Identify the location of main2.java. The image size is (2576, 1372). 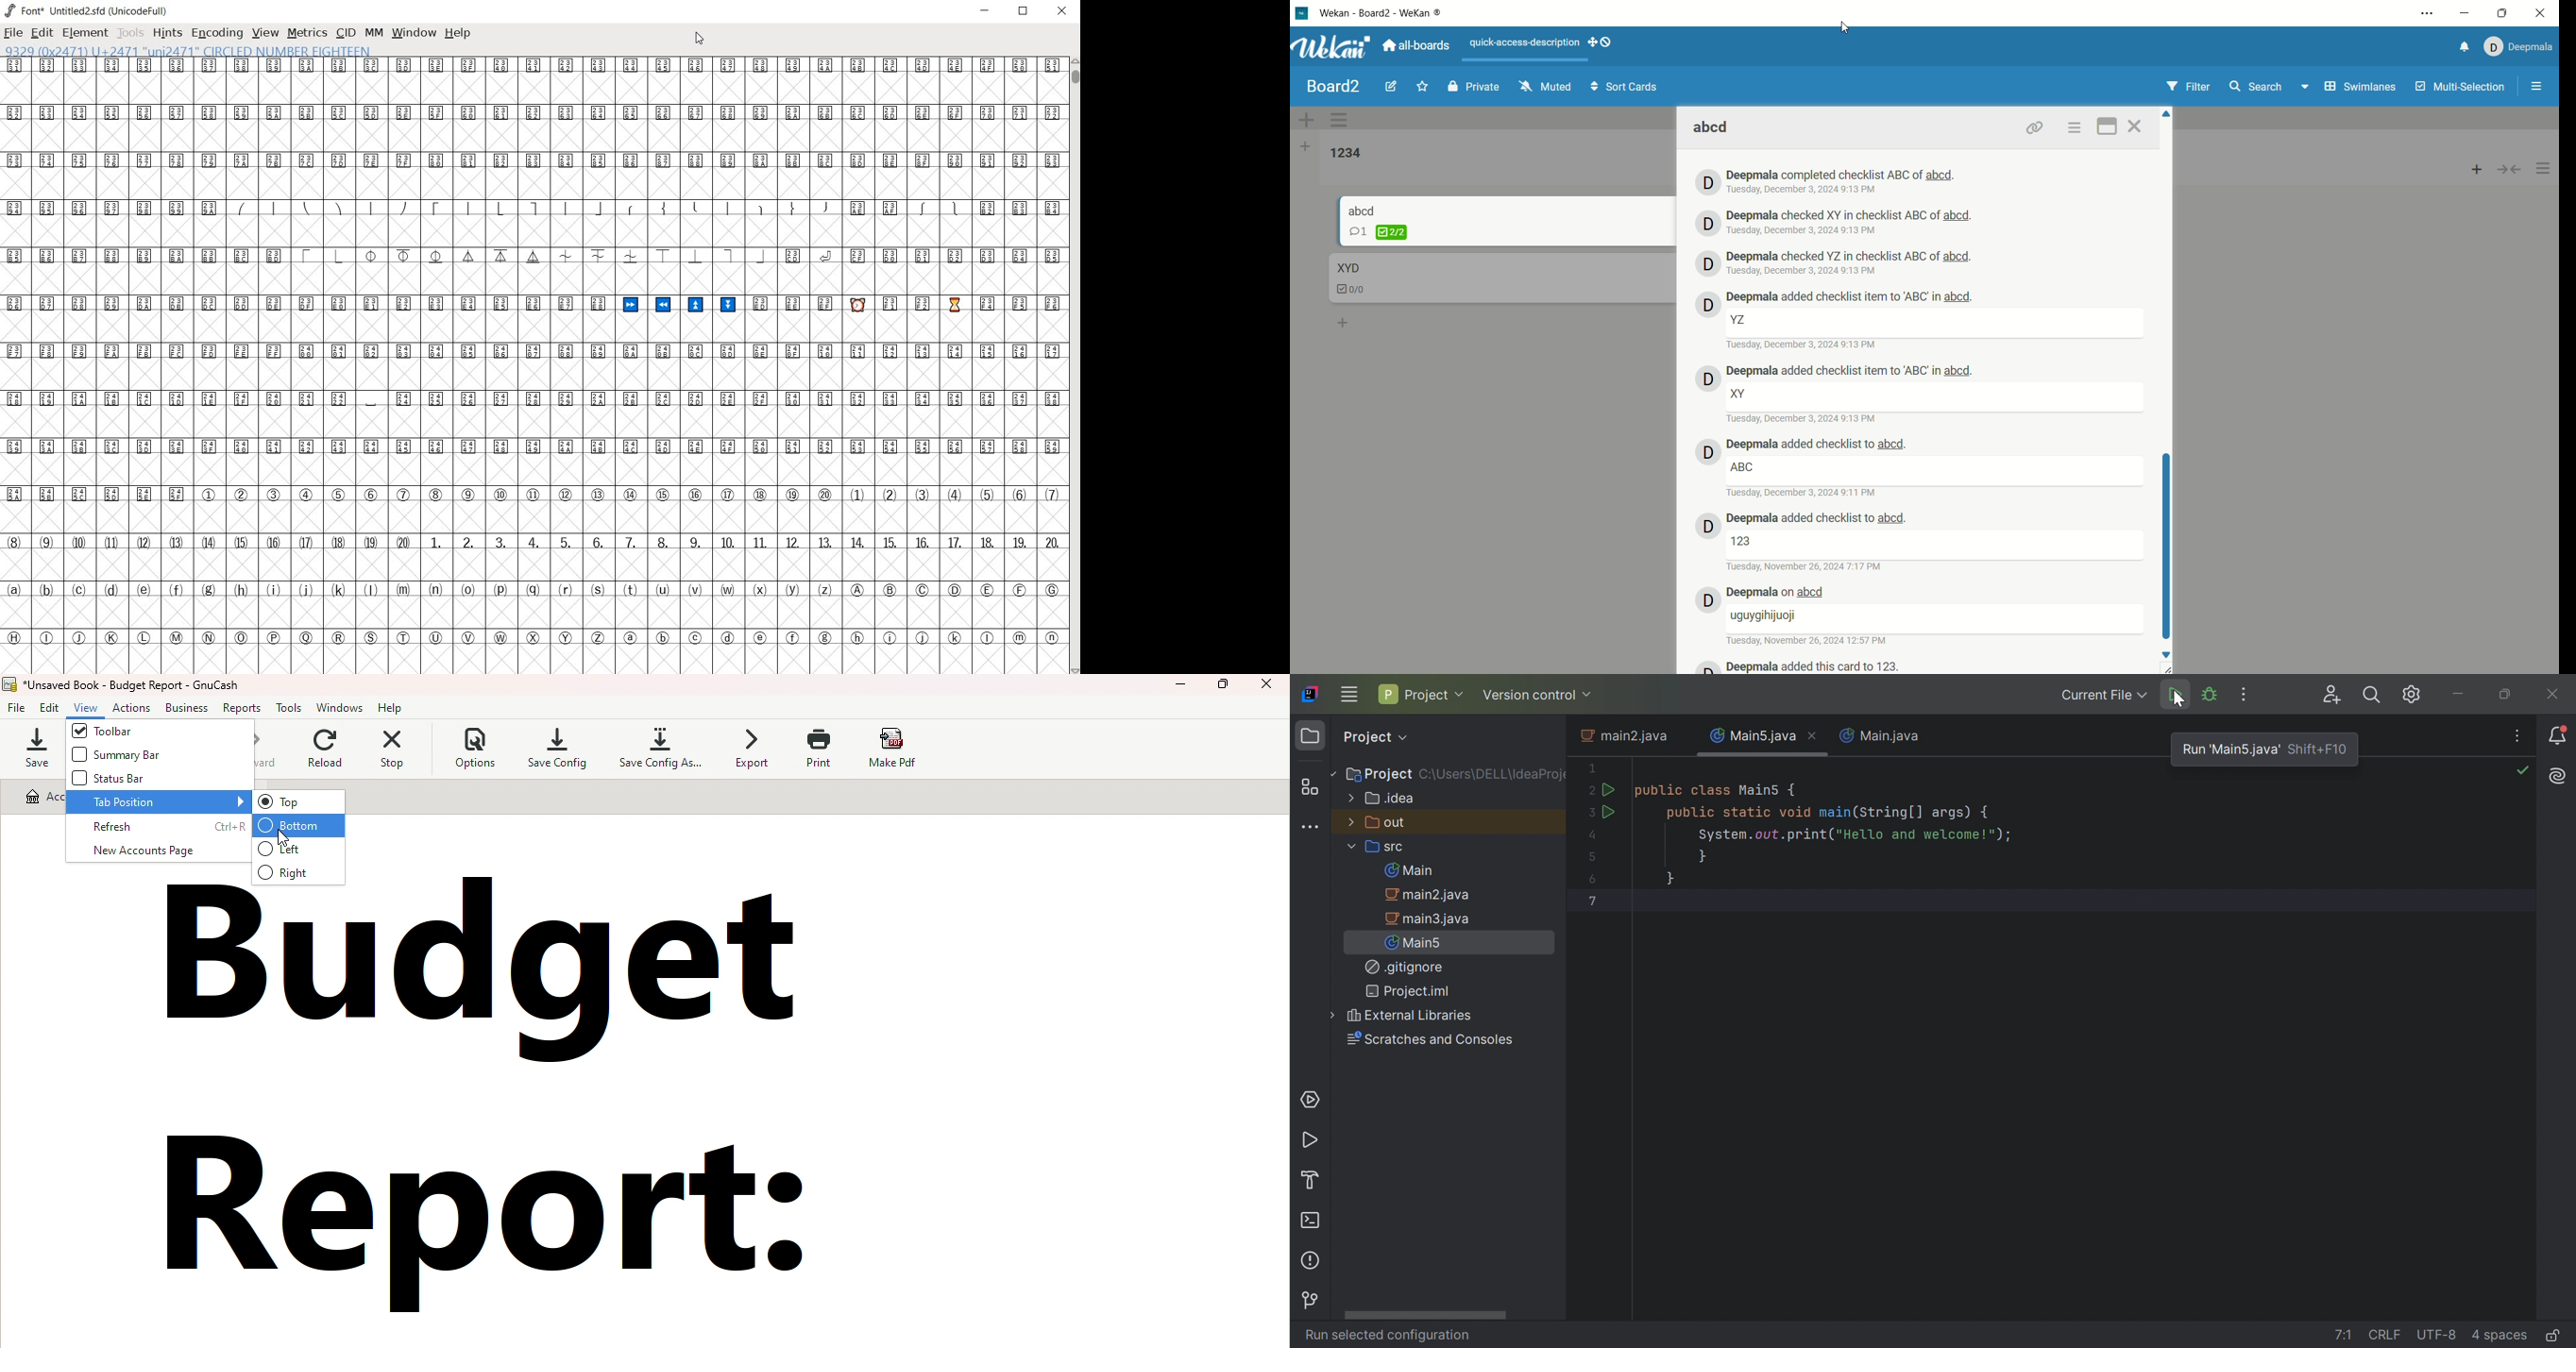
(1429, 896).